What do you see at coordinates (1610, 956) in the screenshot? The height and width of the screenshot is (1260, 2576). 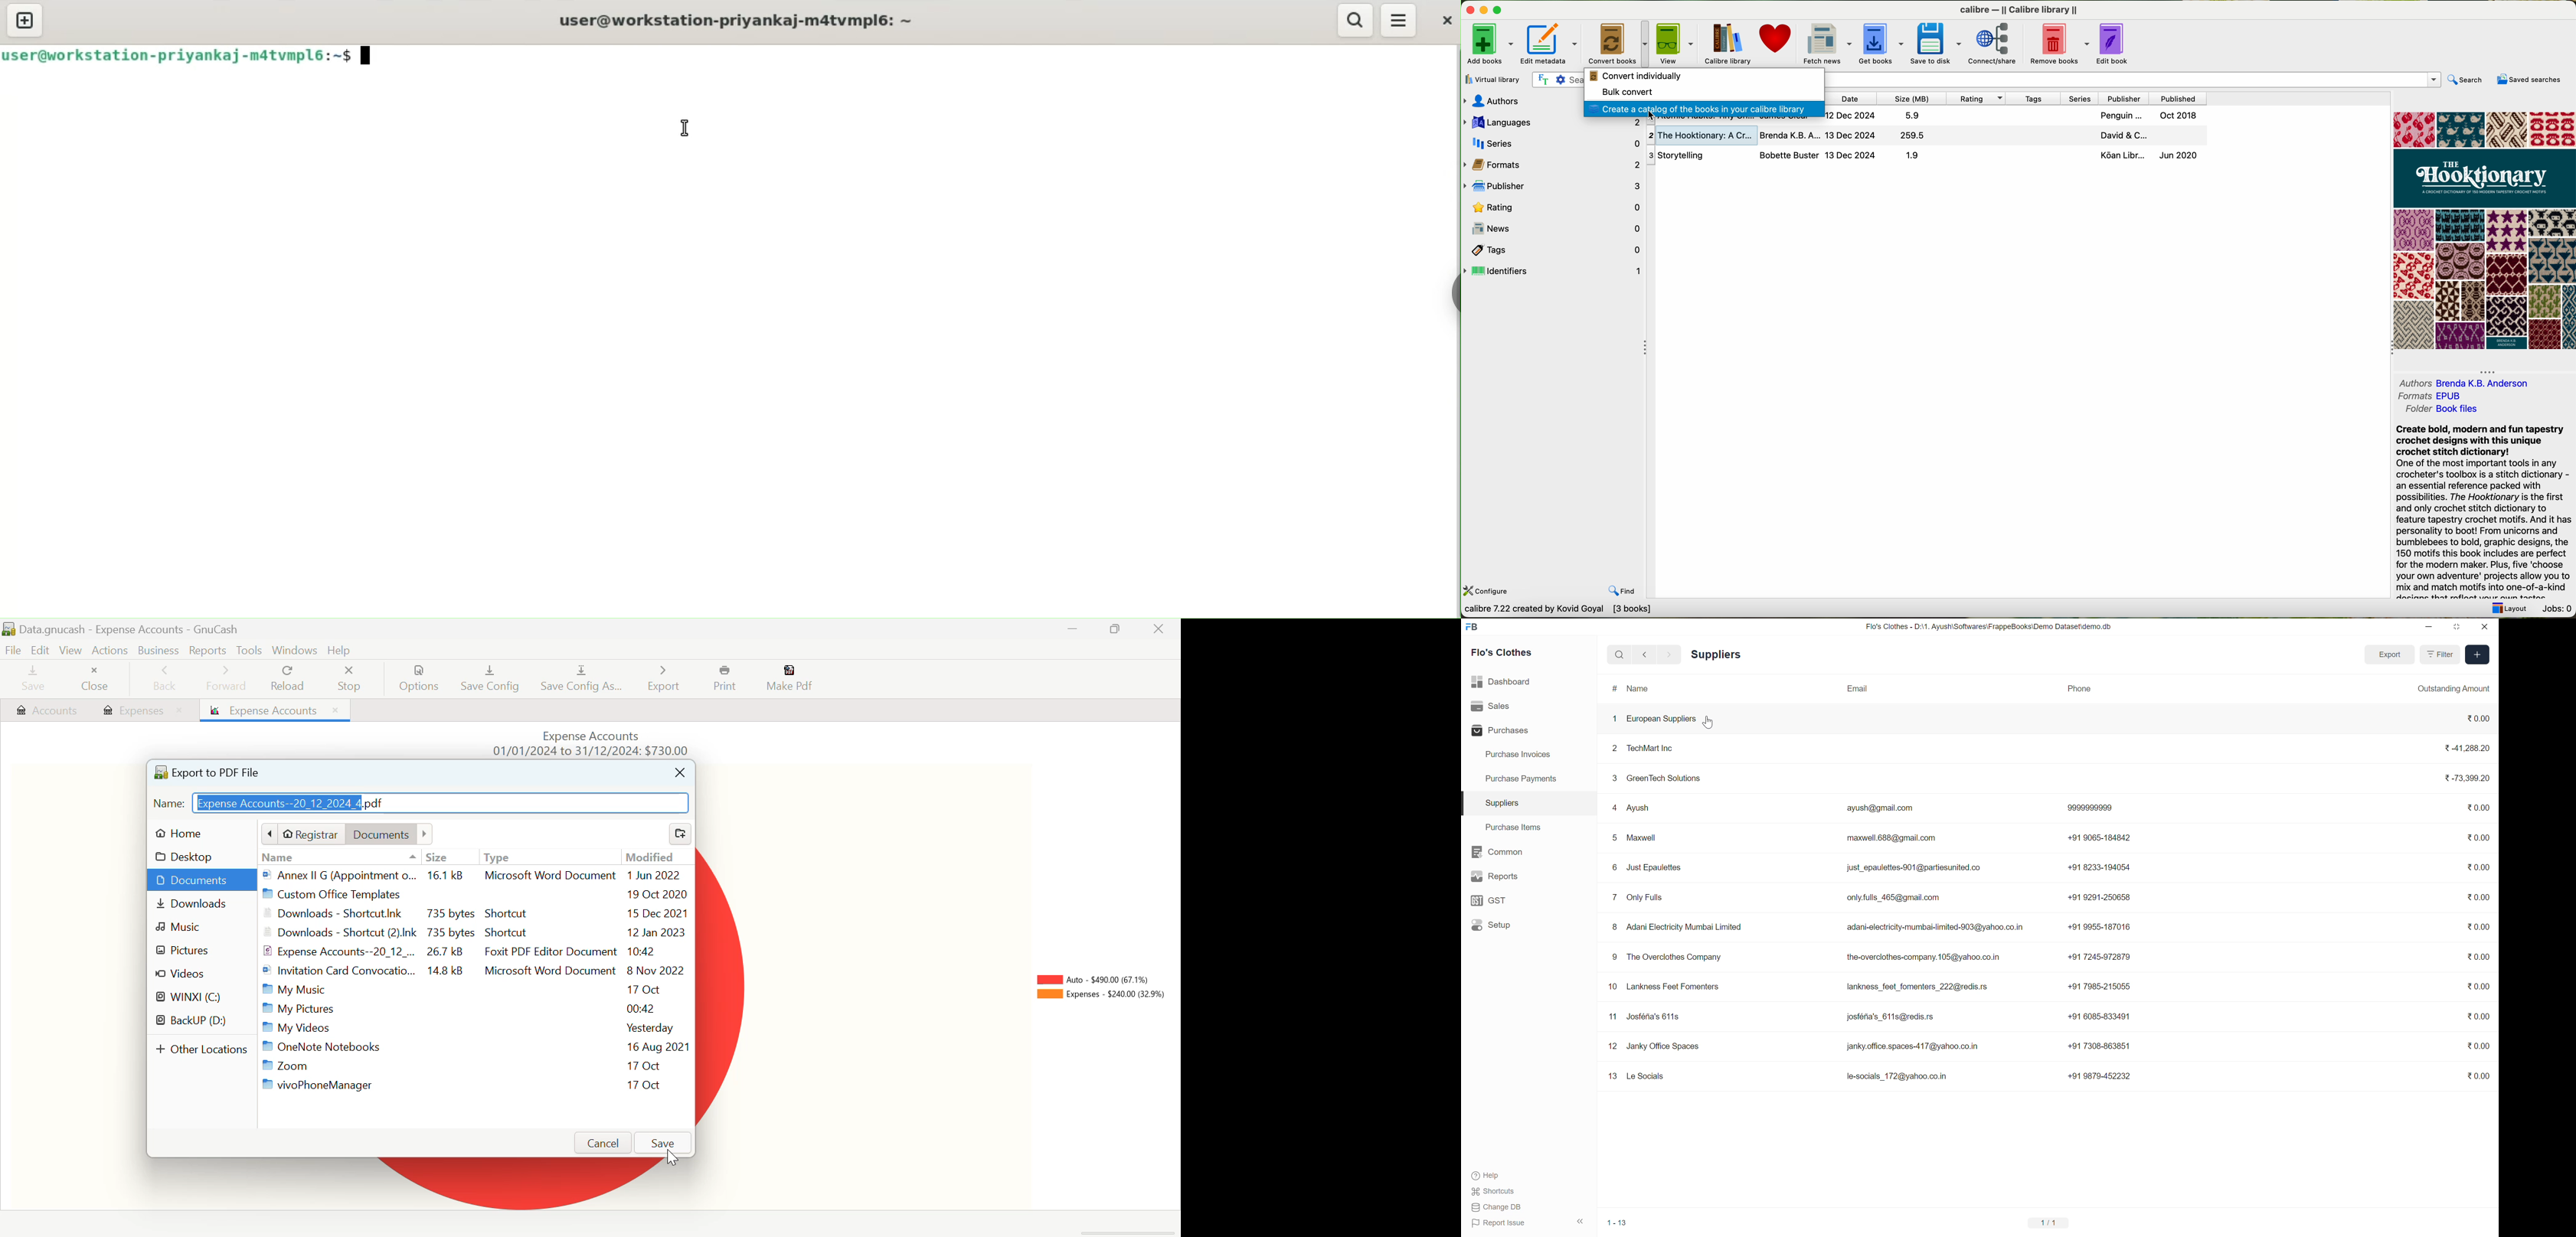 I see `9` at bounding box center [1610, 956].